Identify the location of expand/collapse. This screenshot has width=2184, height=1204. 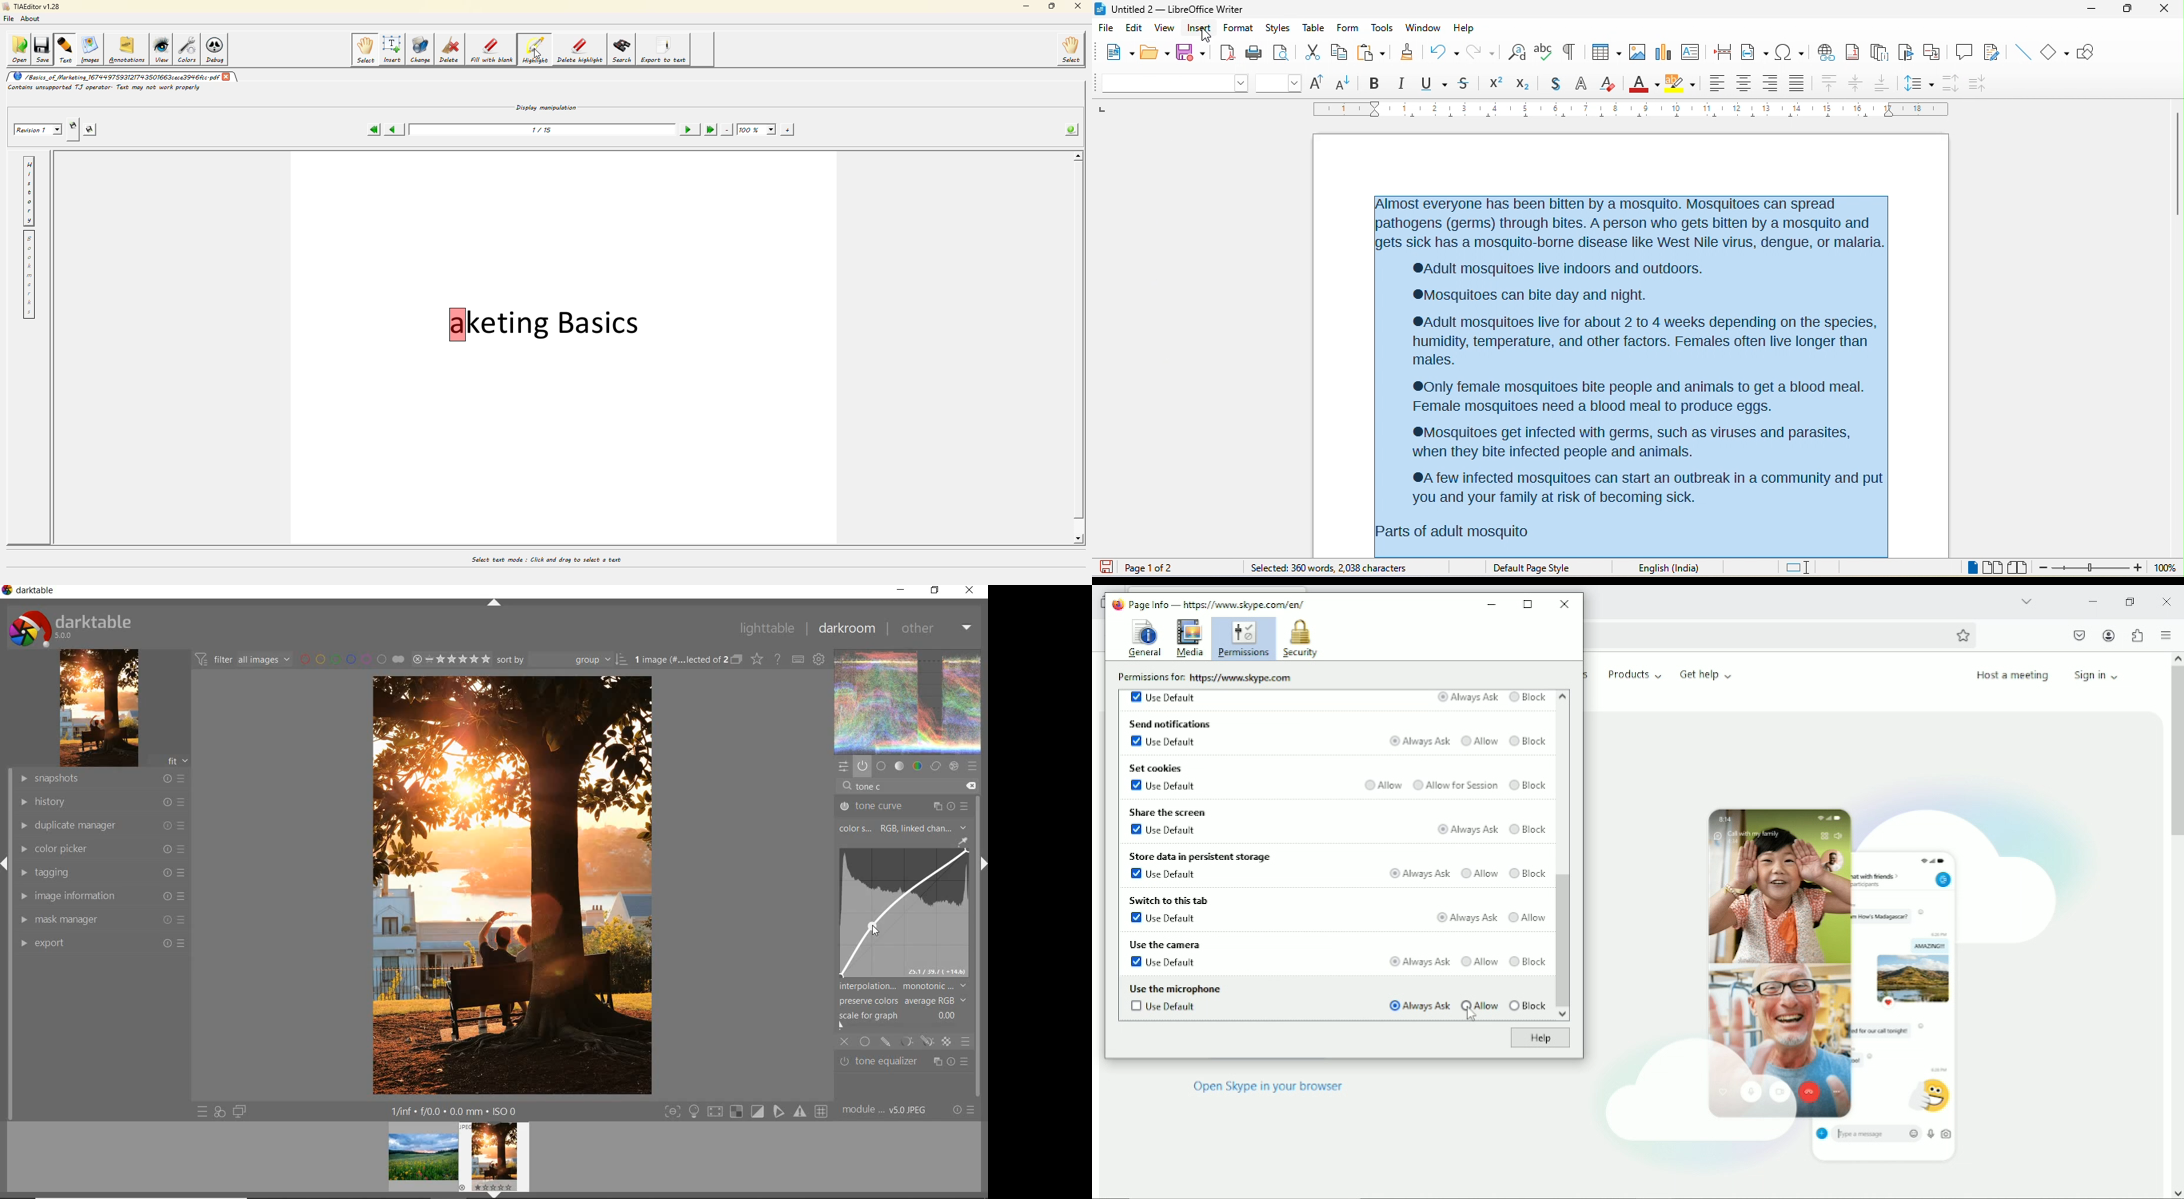
(495, 605).